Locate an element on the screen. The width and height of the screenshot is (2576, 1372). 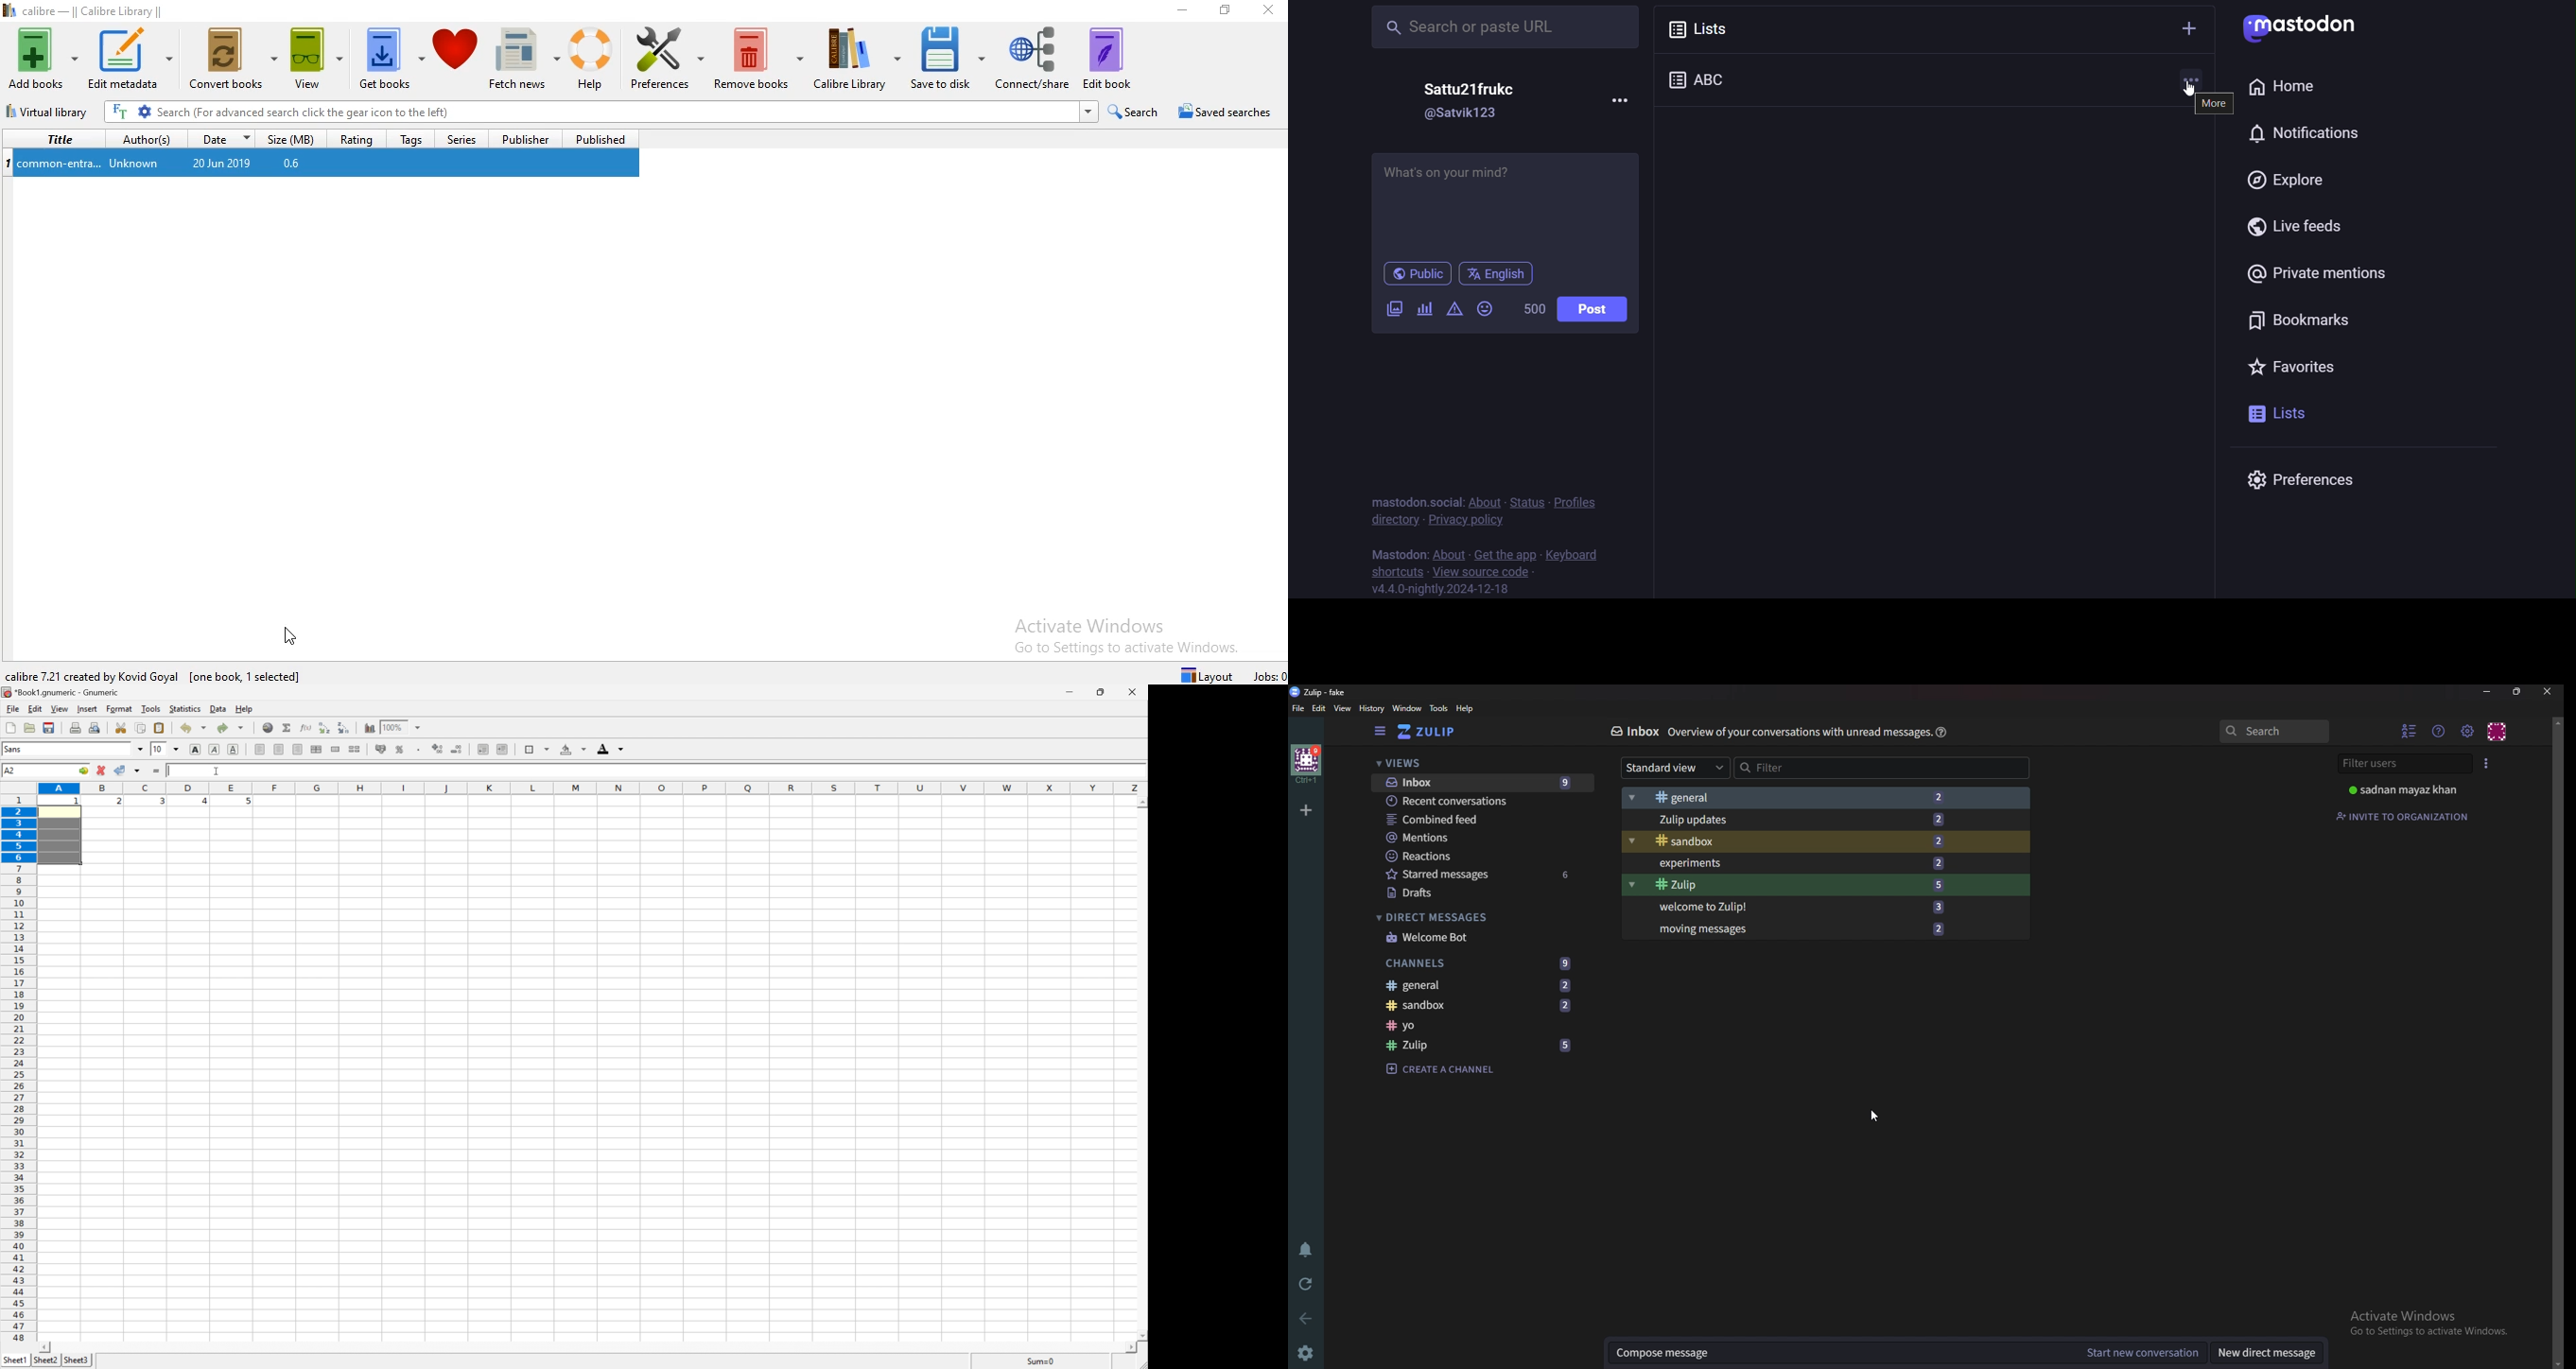
Convert books is located at coordinates (231, 58).